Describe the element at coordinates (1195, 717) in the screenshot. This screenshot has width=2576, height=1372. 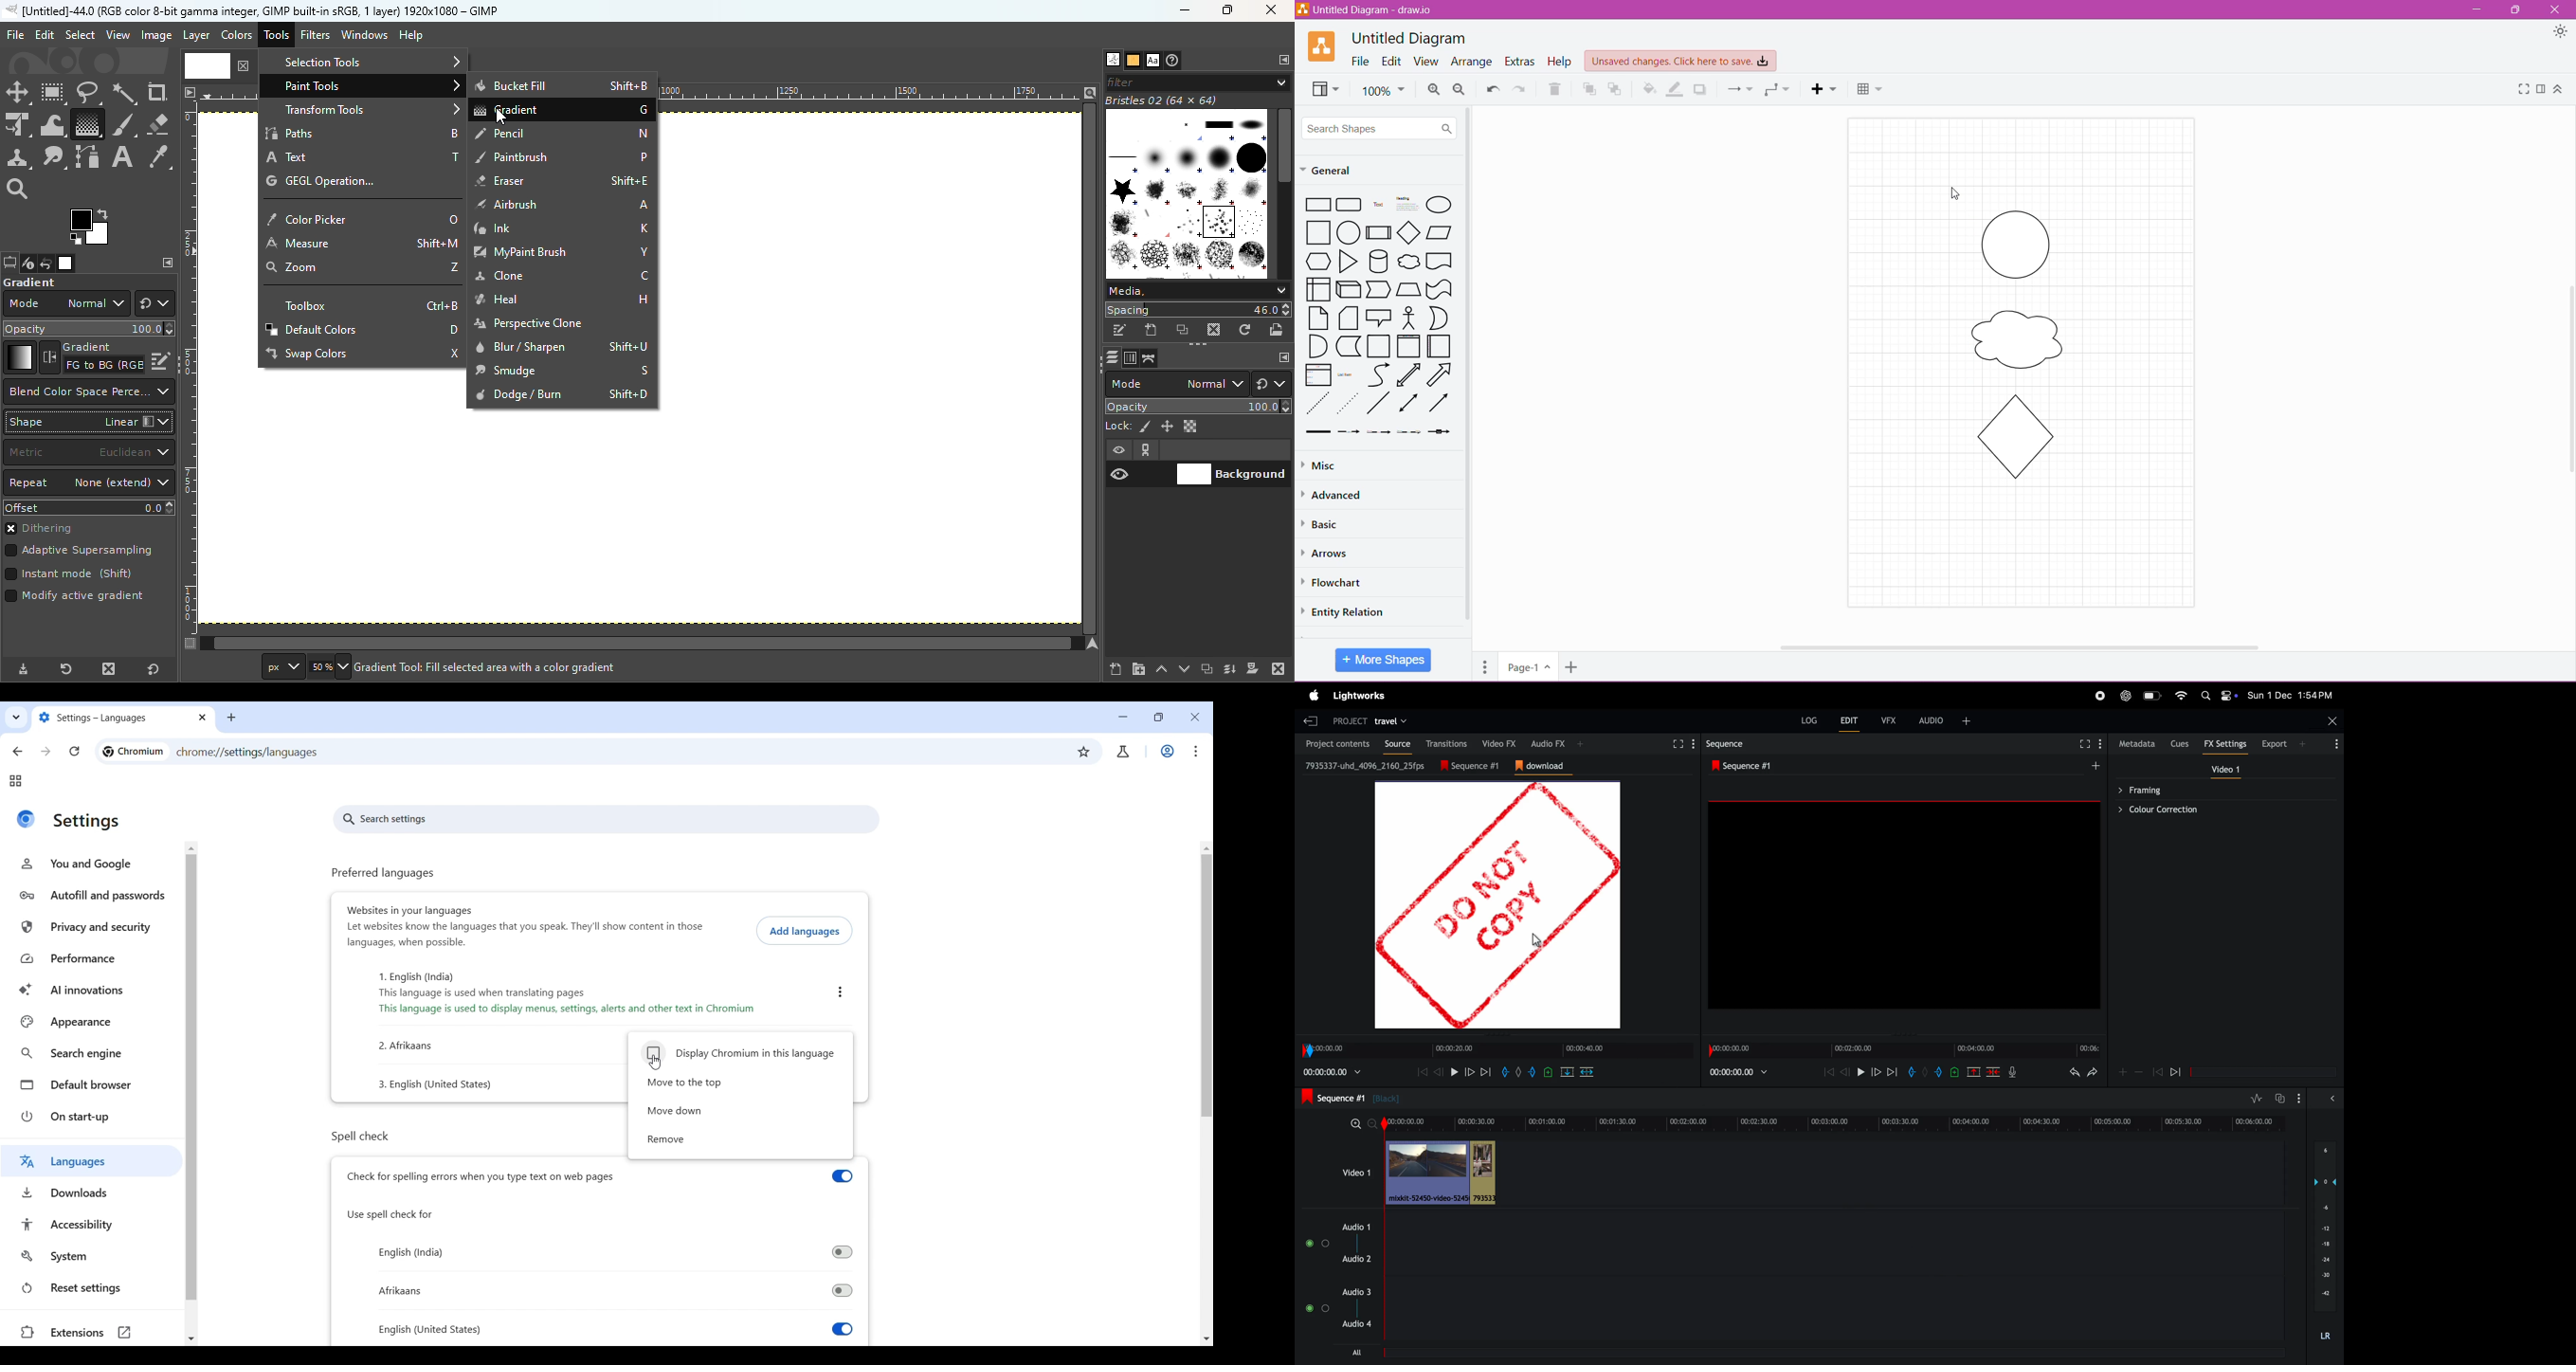
I see `Close interface` at that location.